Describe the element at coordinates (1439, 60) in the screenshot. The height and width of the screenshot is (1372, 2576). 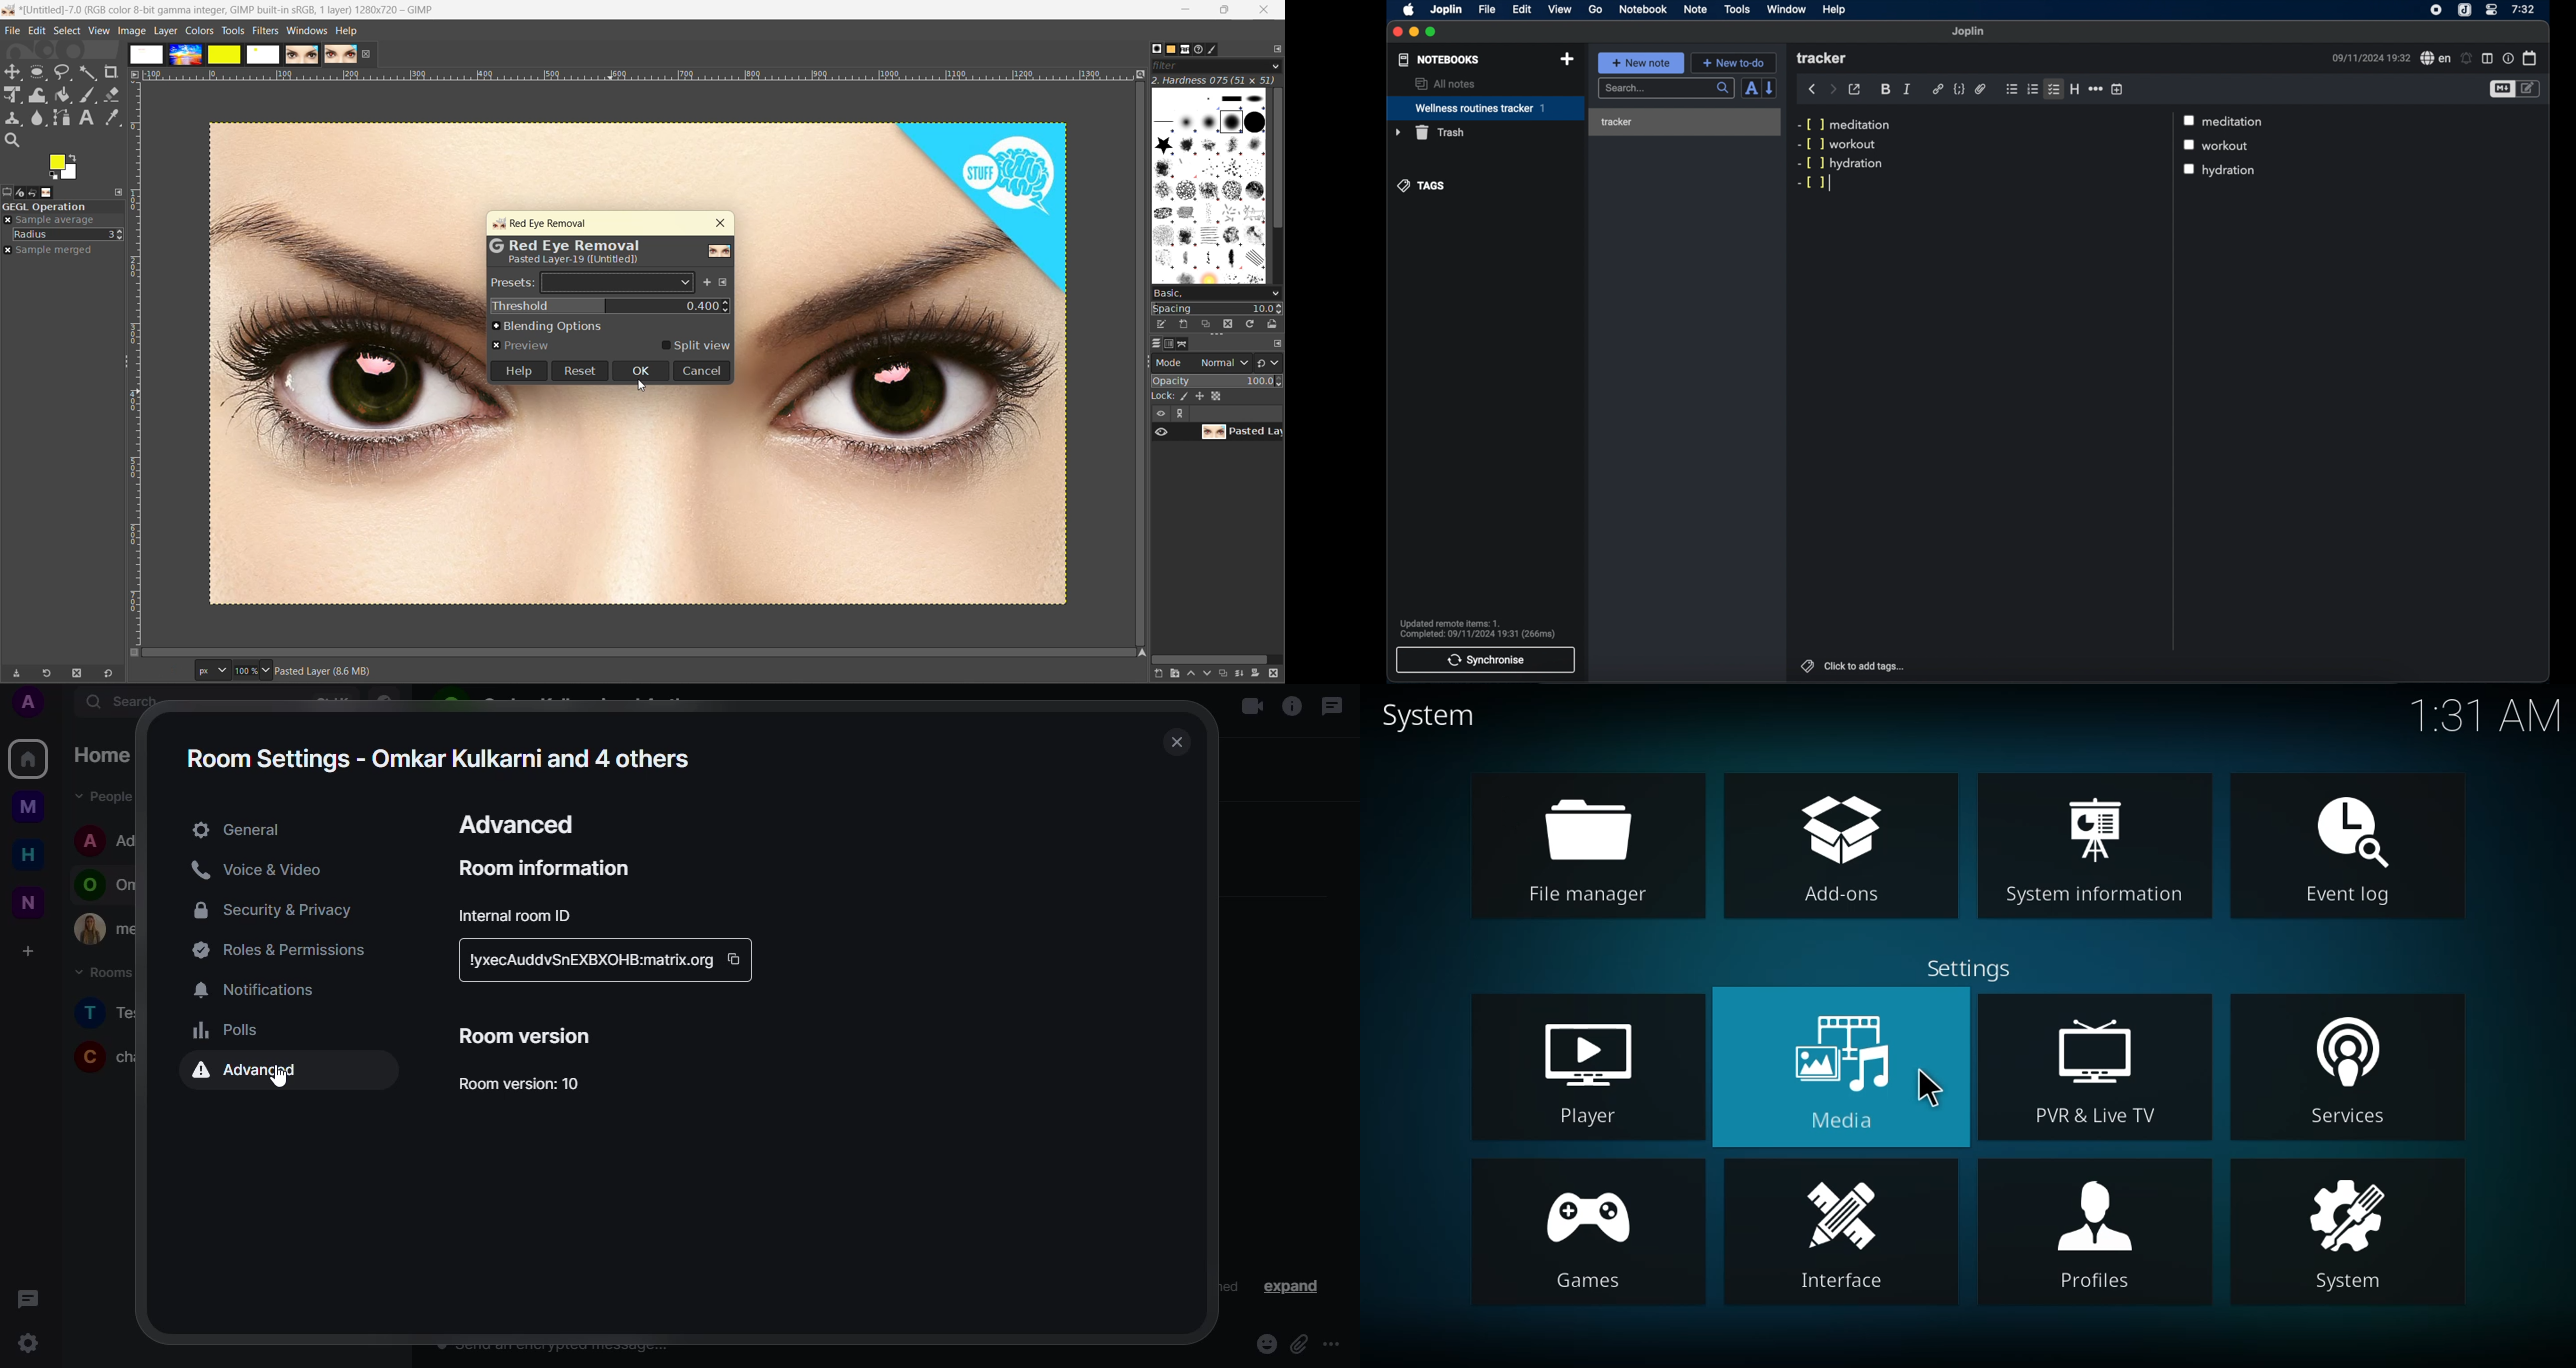
I see `notebooks` at that location.